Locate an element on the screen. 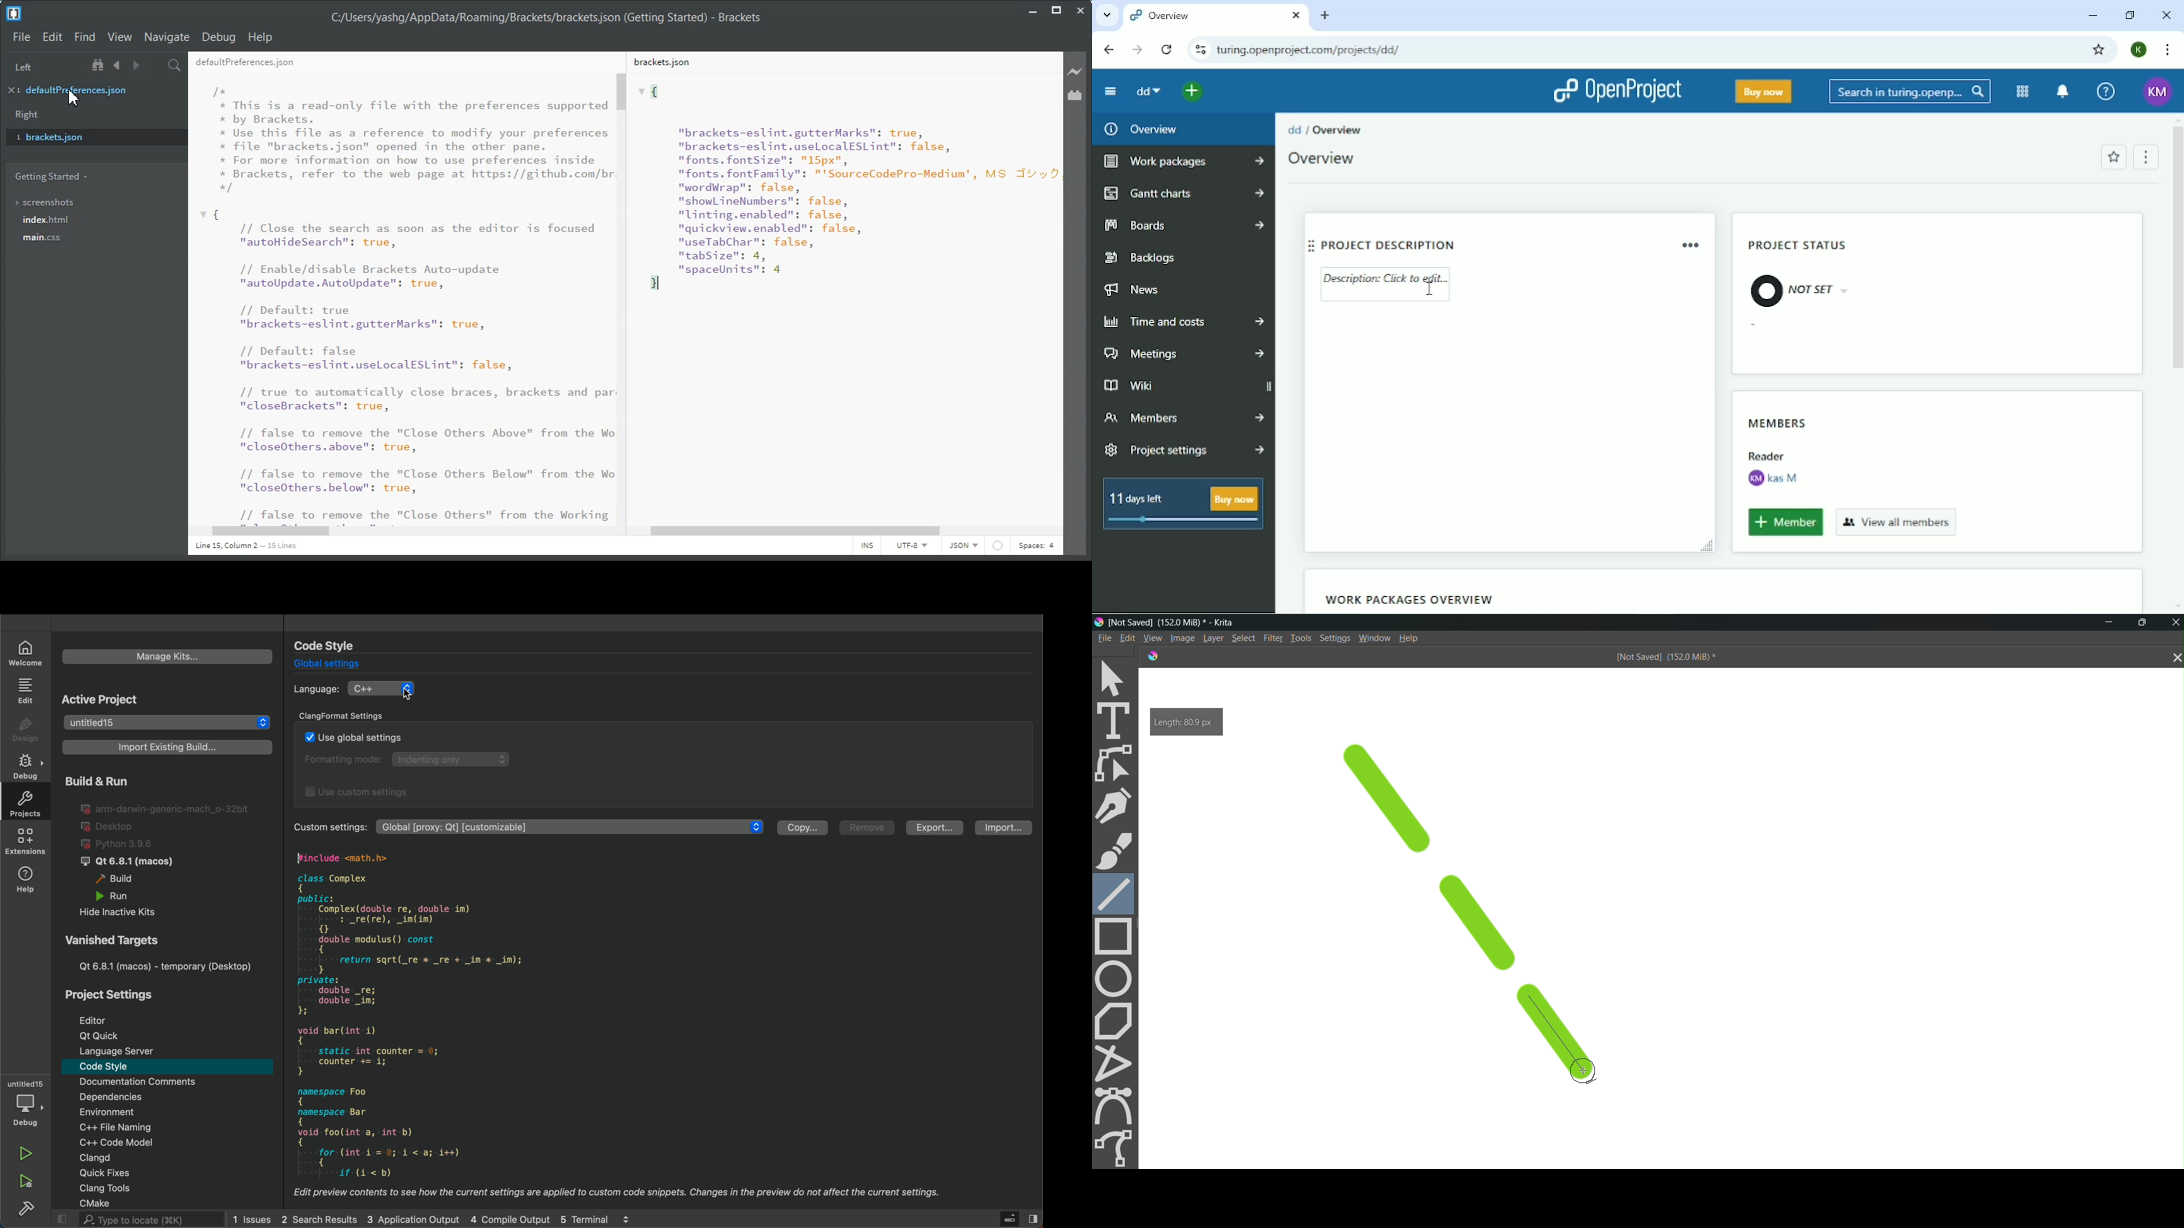 The width and height of the screenshot is (2184, 1232). [Not Saved] (151.9 MiB) * is located at coordinates (1664, 658).